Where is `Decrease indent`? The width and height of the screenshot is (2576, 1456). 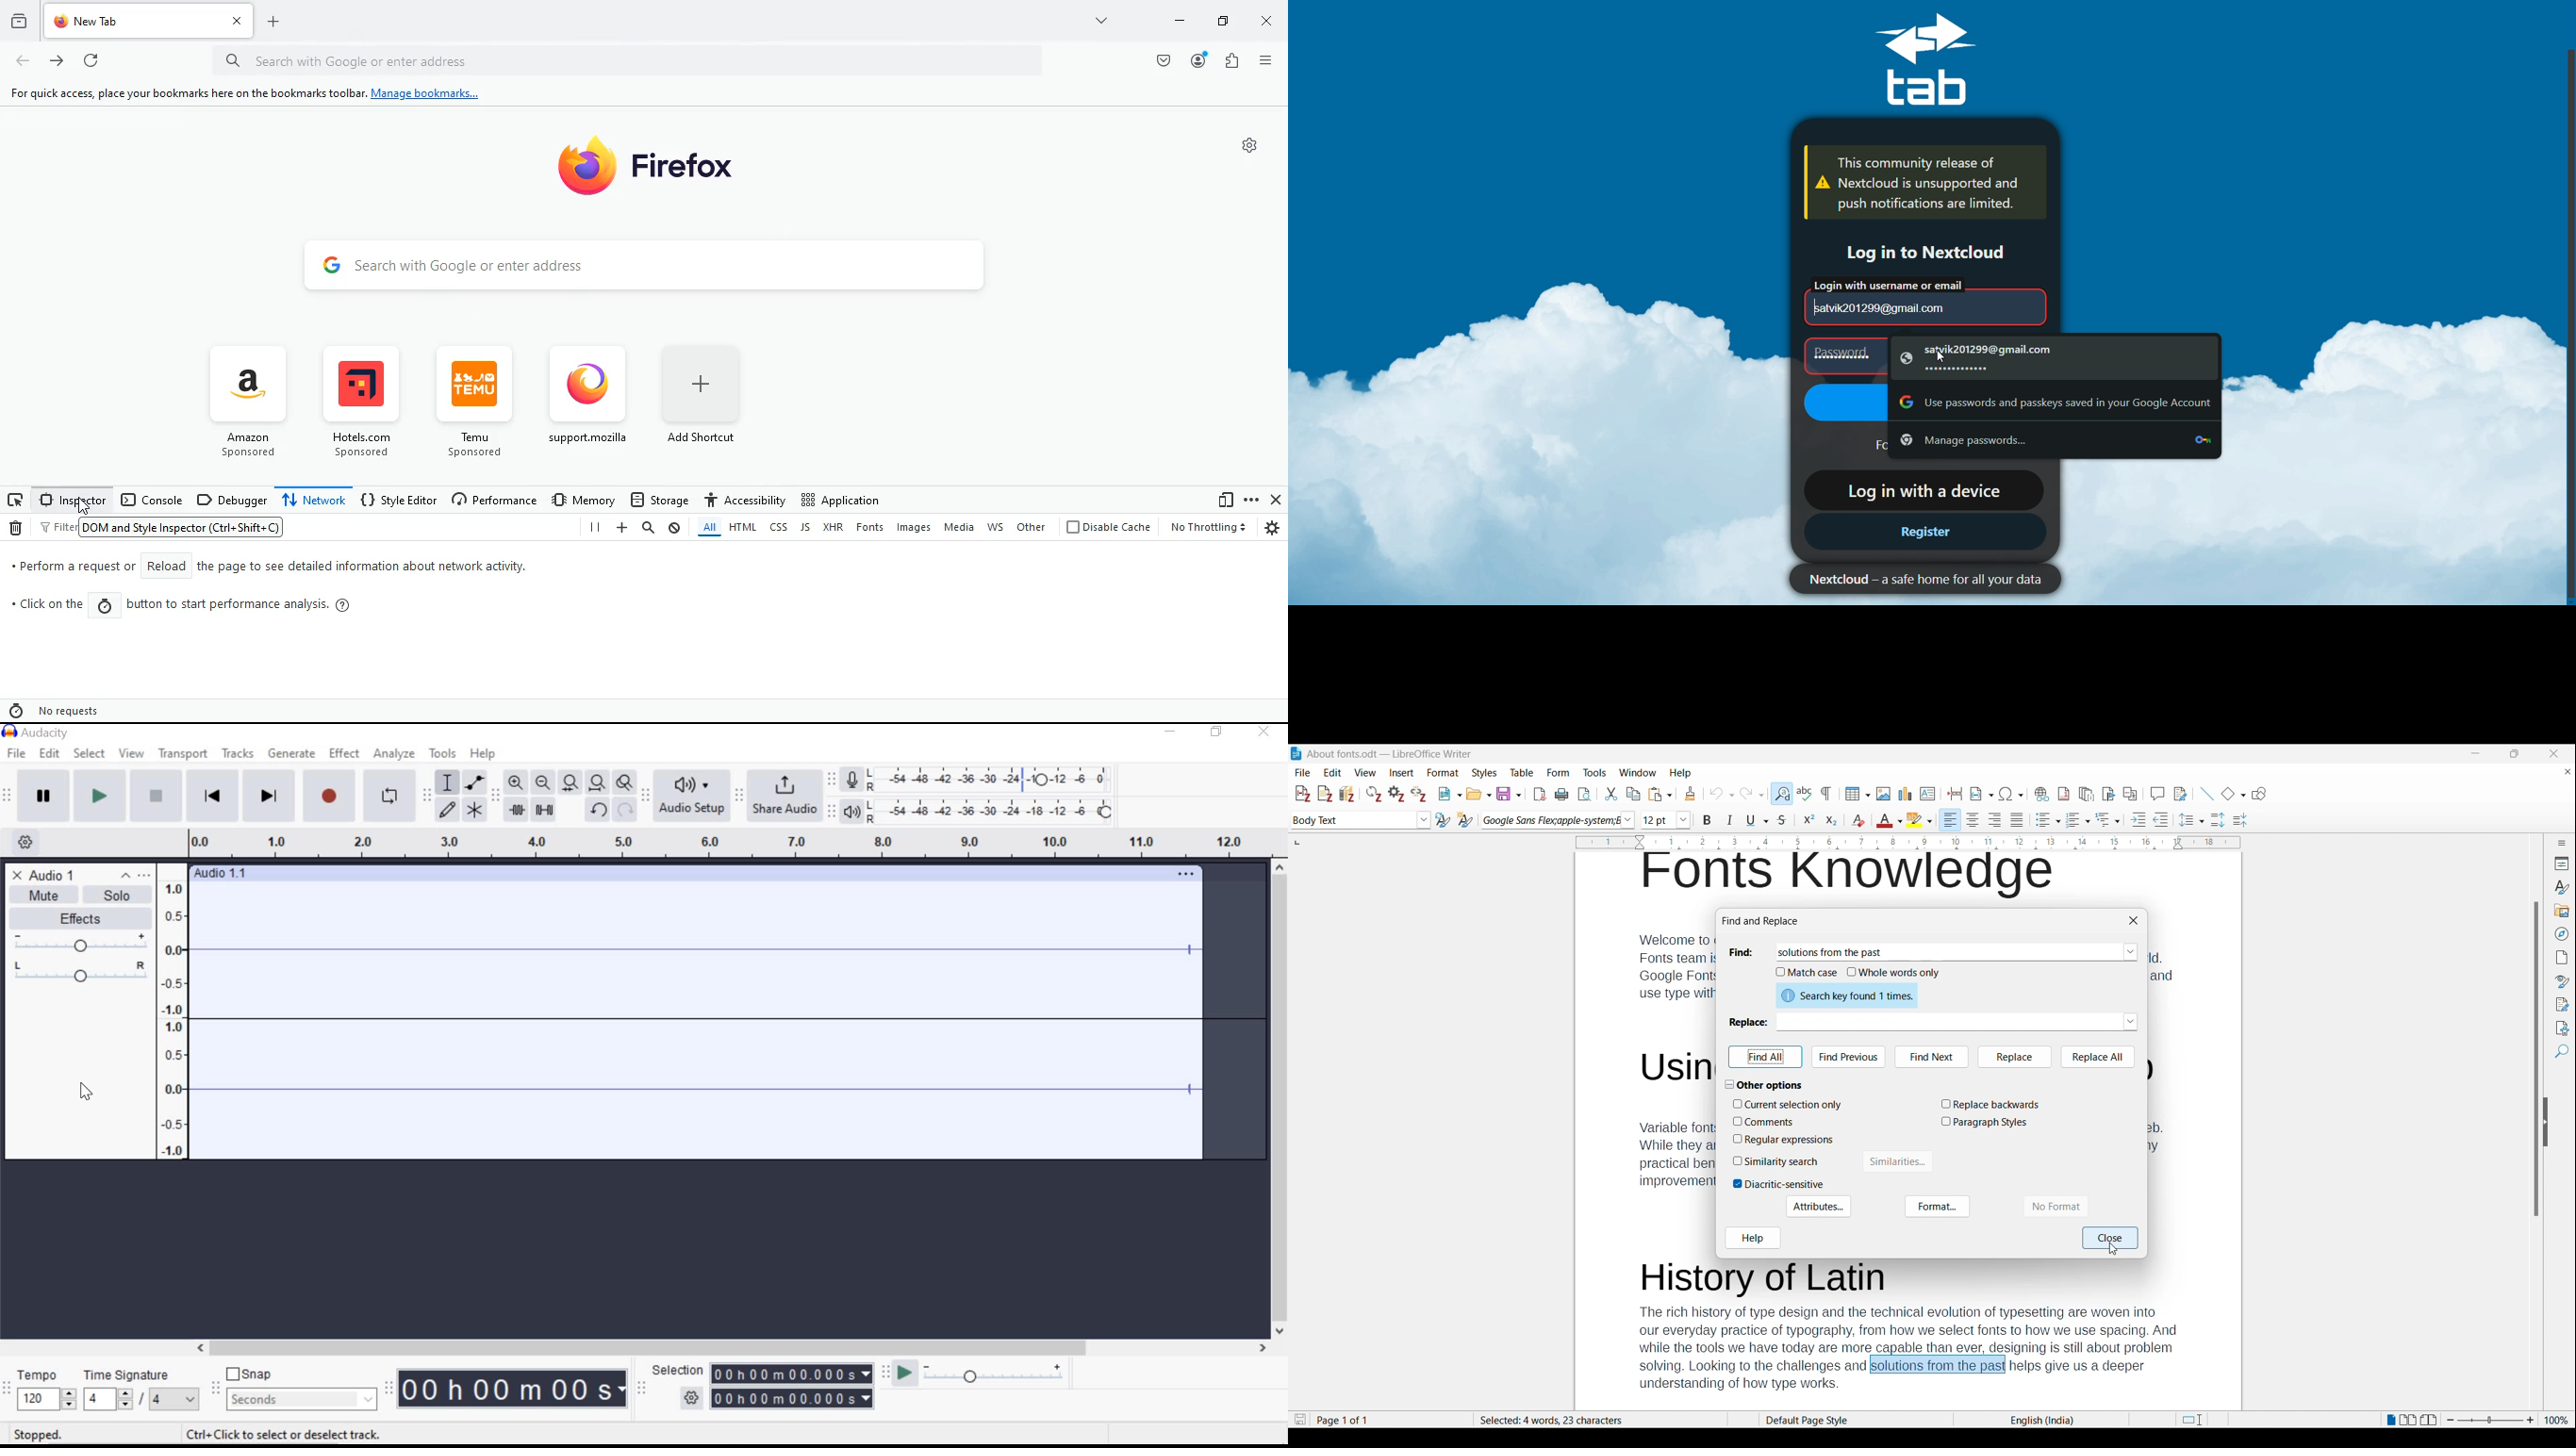
Decrease indent is located at coordinates (2161, 819).